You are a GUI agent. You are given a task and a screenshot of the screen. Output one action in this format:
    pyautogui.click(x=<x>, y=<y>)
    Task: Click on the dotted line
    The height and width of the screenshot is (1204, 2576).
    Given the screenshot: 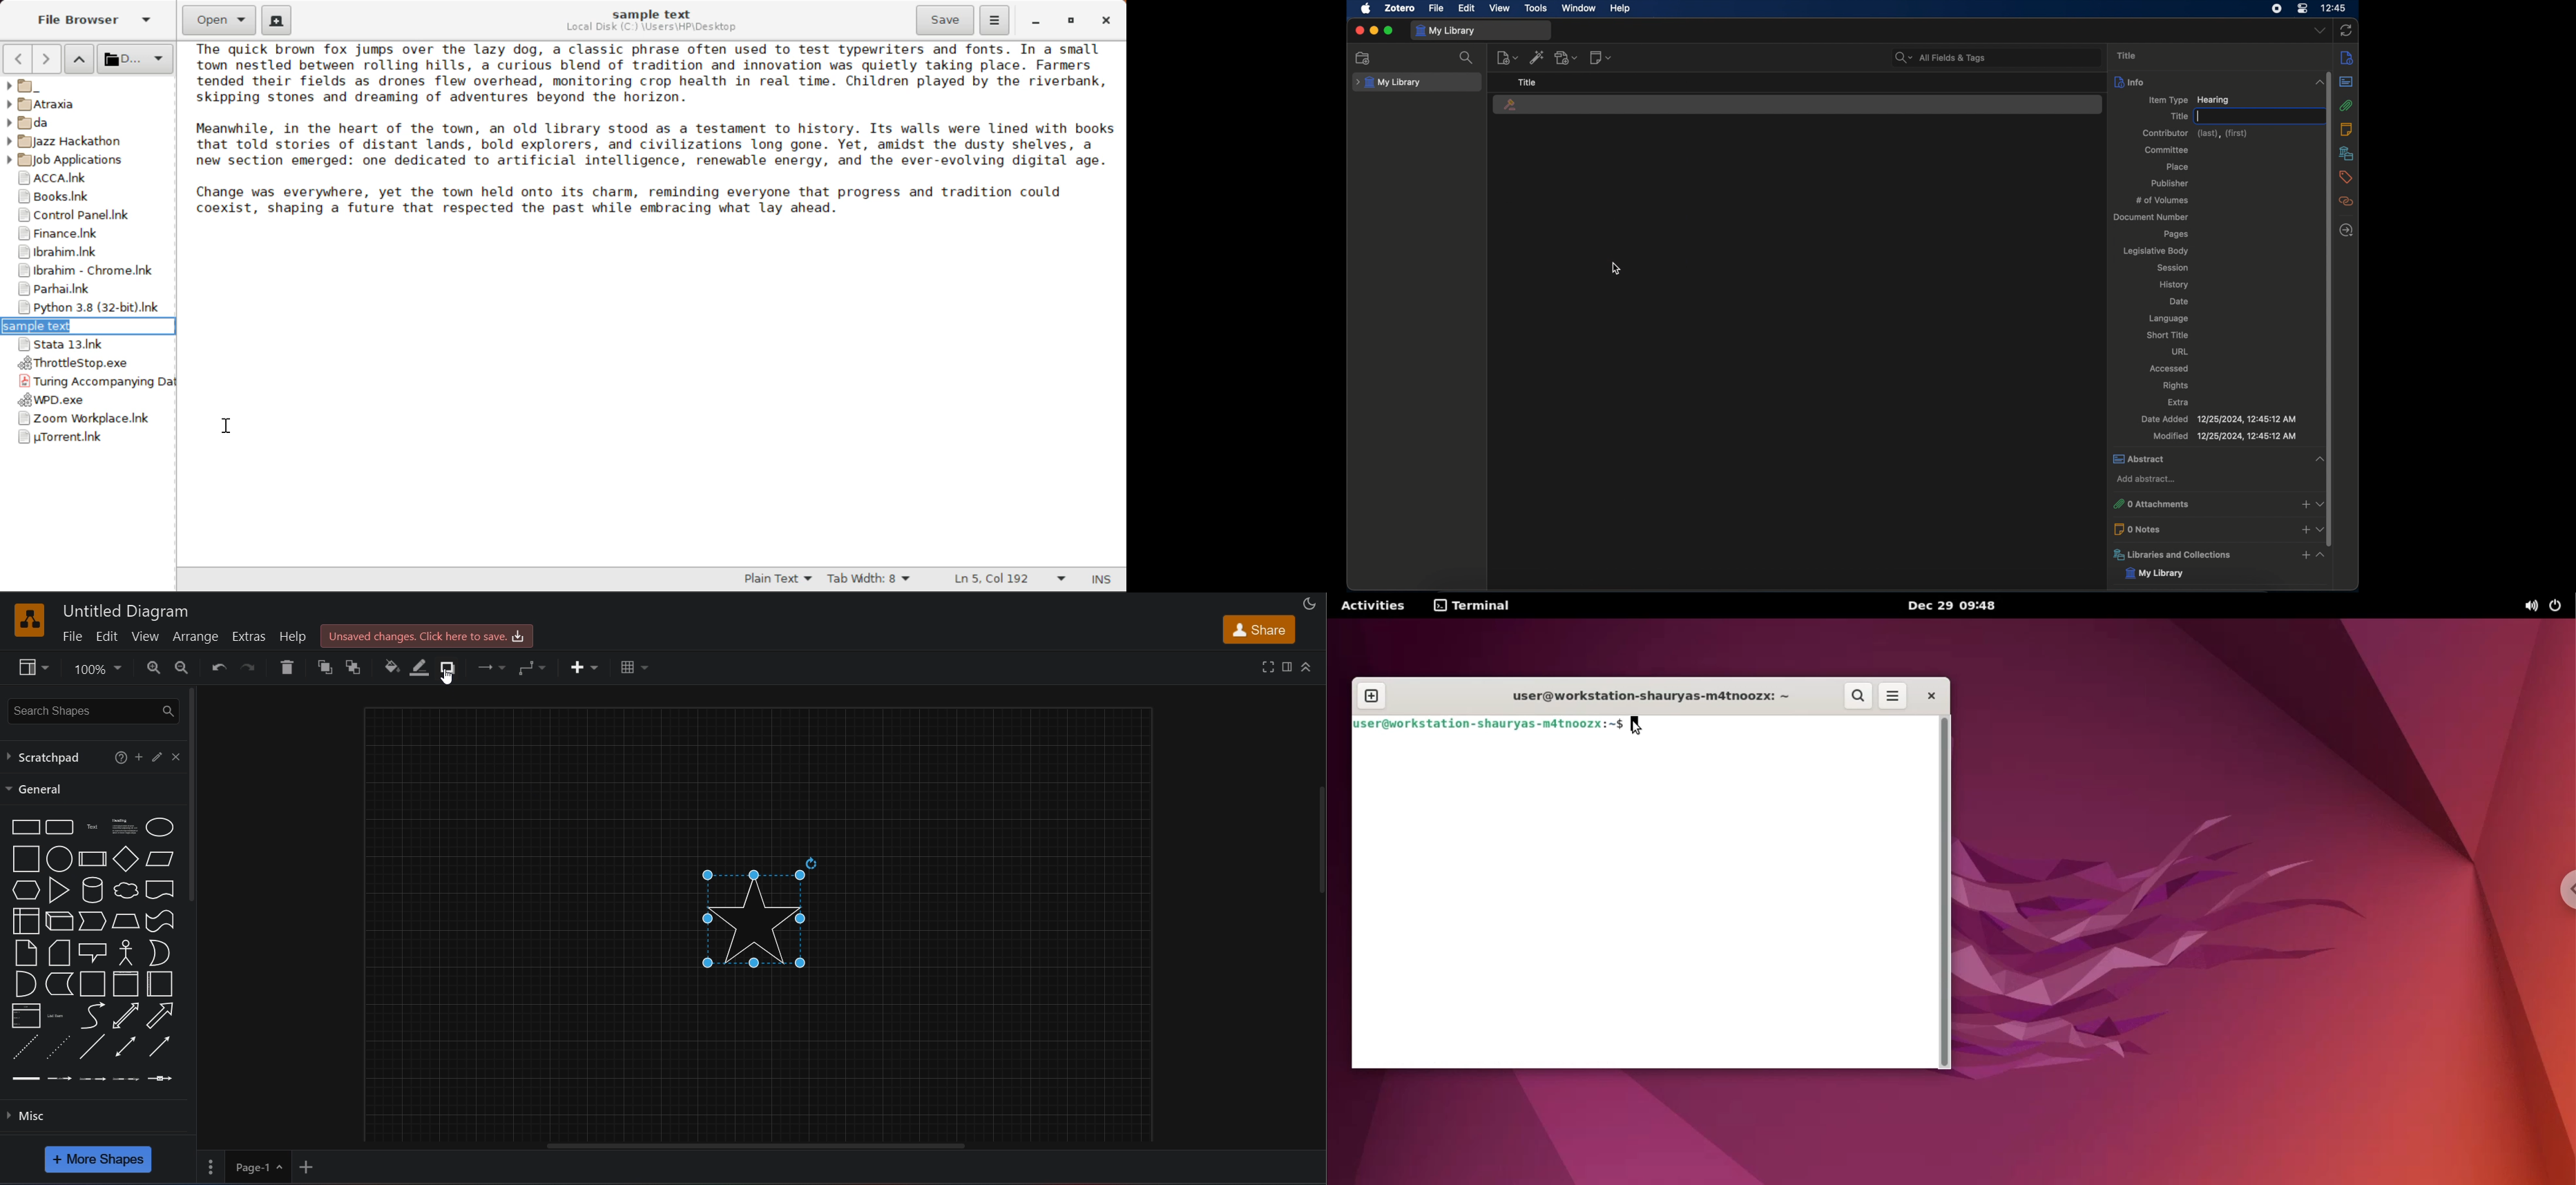 What is the action you would take?
    pyautogui.click(x=57, y=1046)
    